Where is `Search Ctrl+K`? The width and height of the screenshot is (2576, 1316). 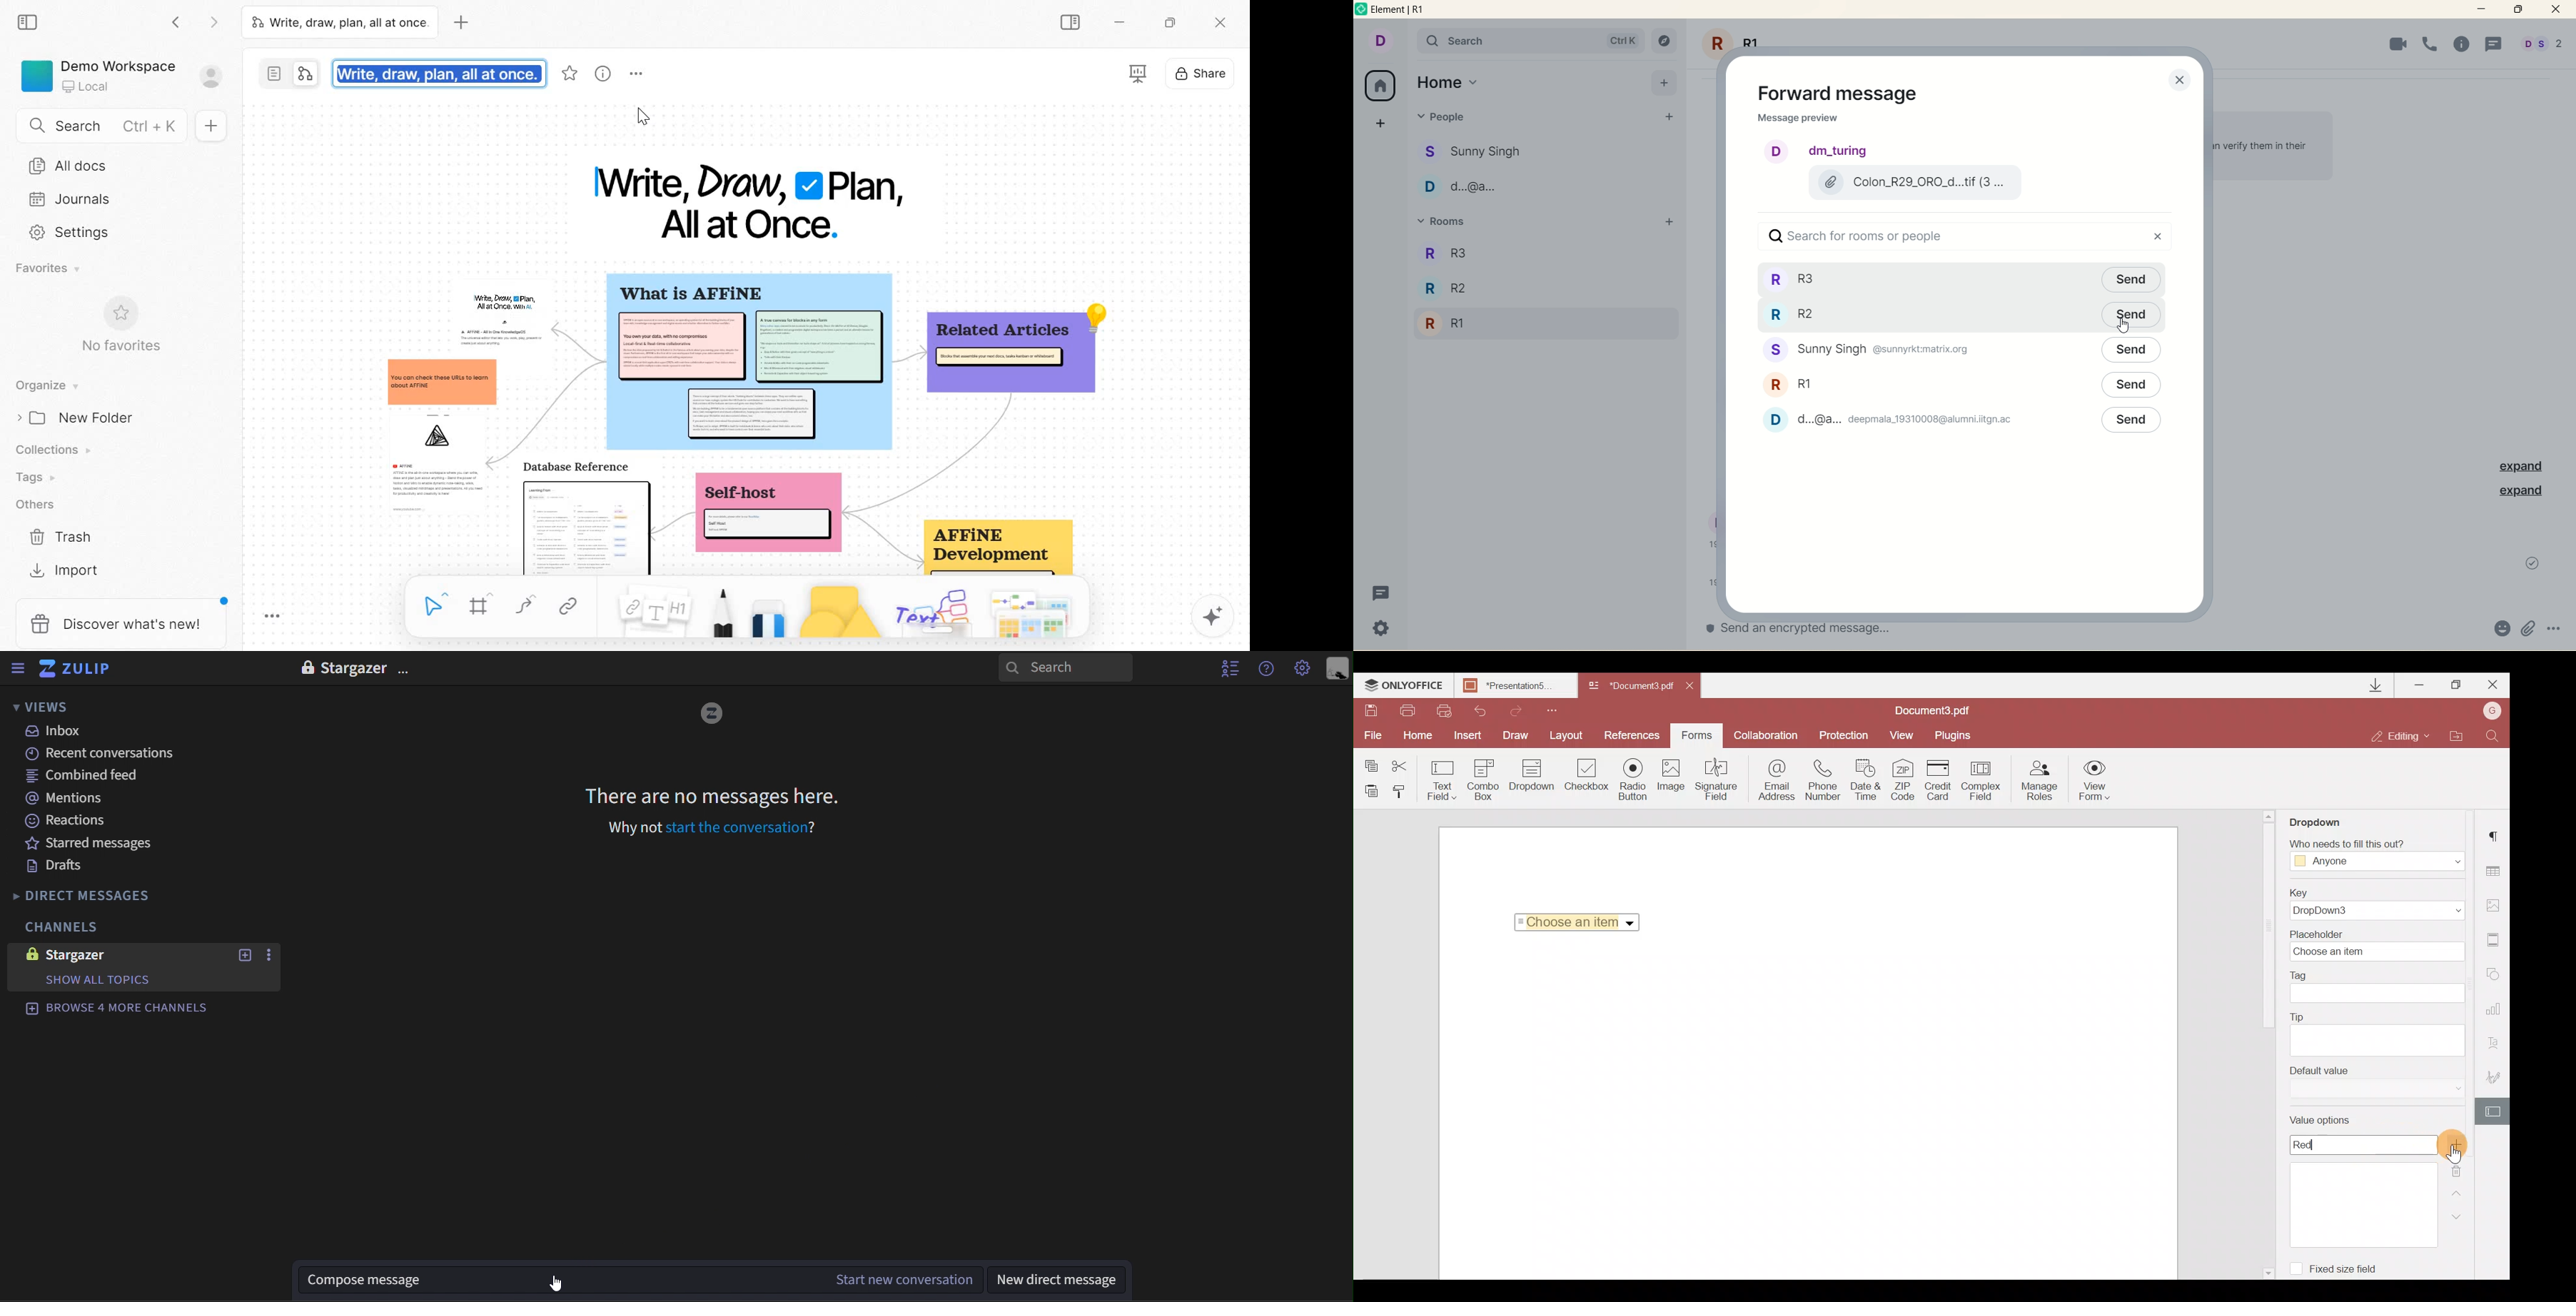
Search Ctrl+K is located at coordinates (104, 123).